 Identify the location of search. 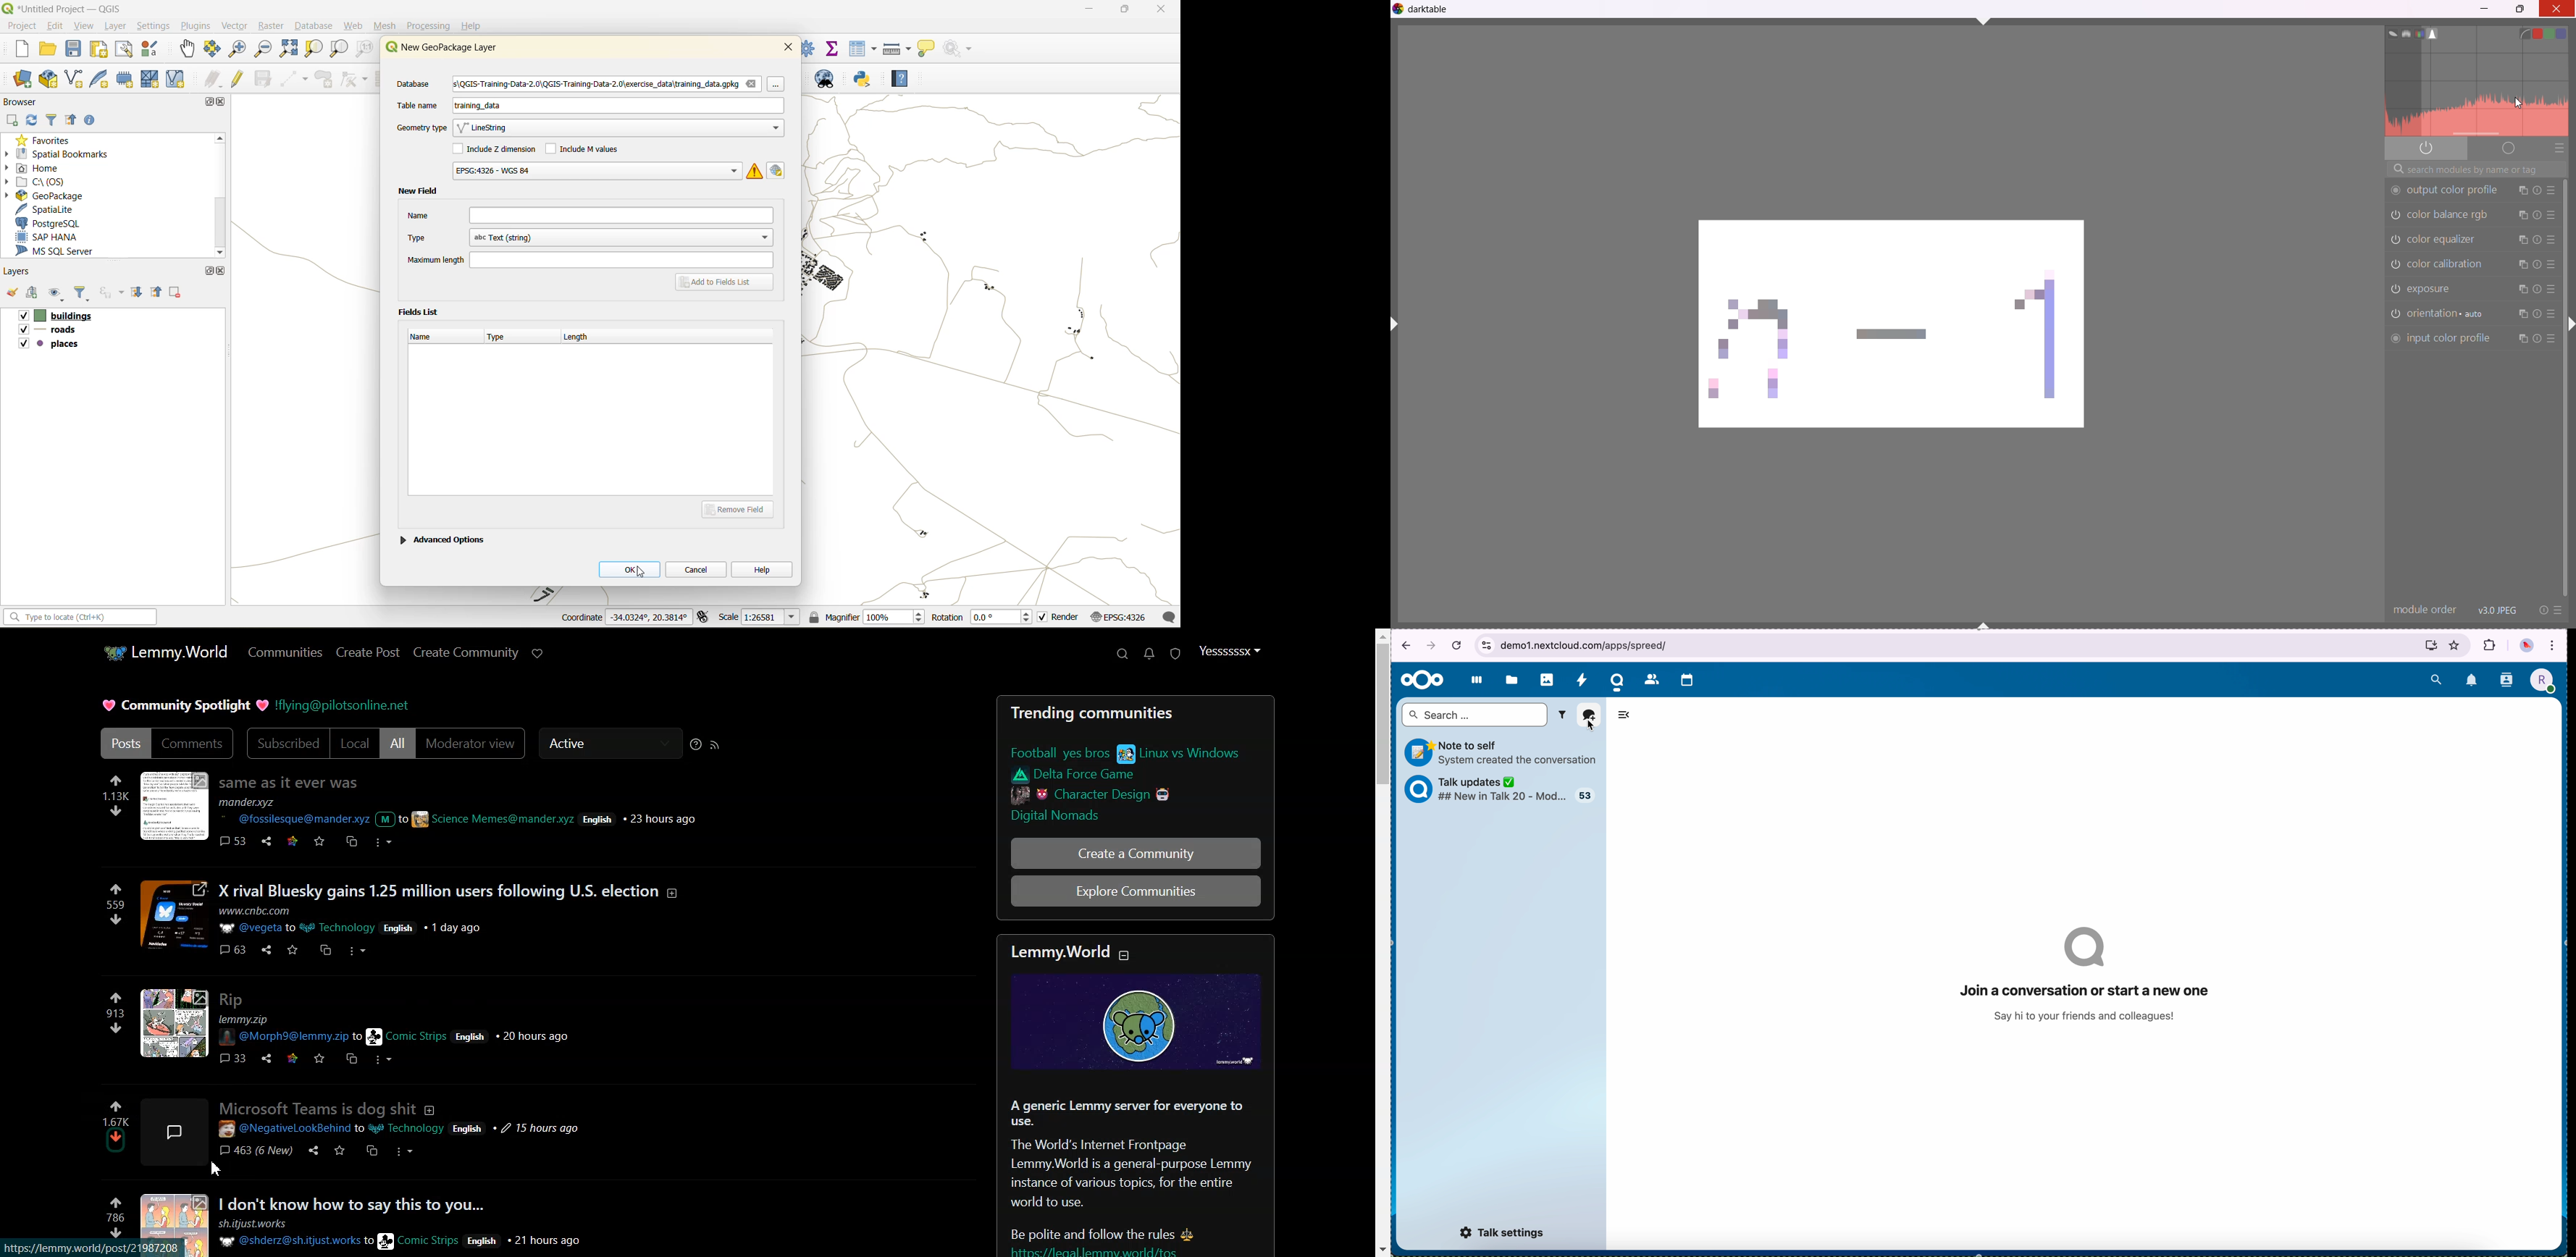
(2474, 170).